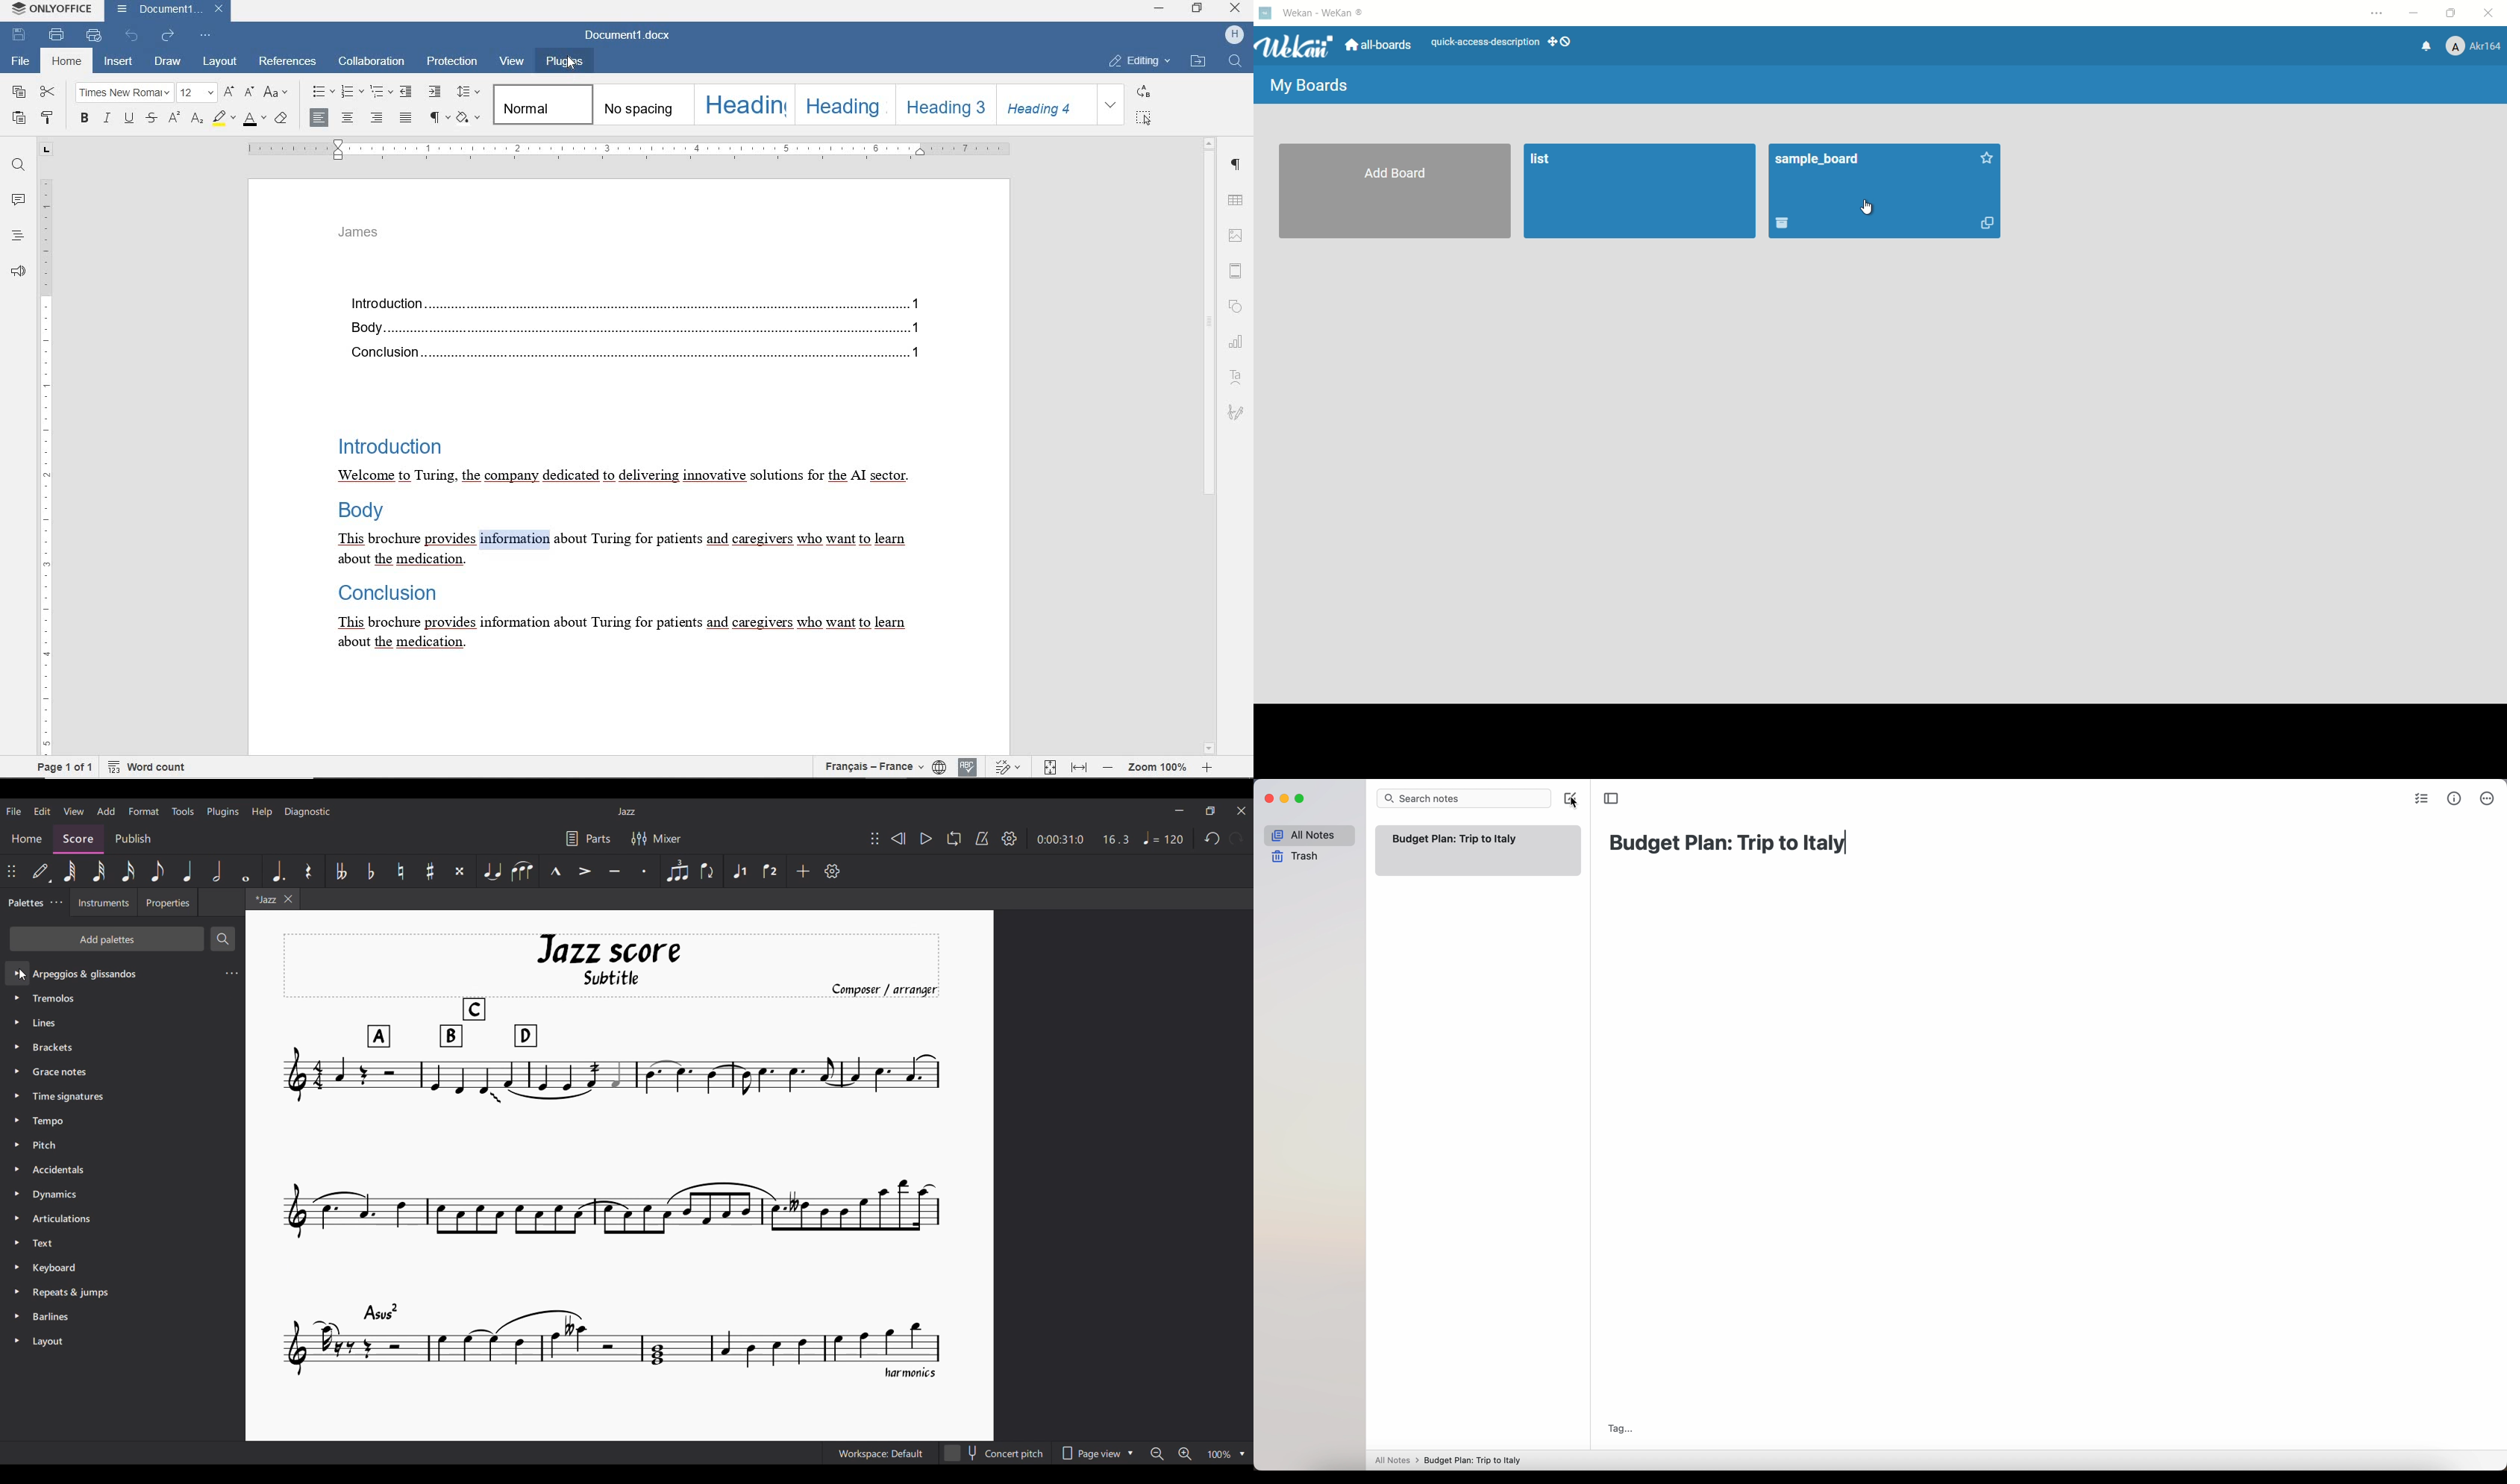 This screenshot has width=2520, height=1484. I want to click on Quarter note, so click(188, 871).